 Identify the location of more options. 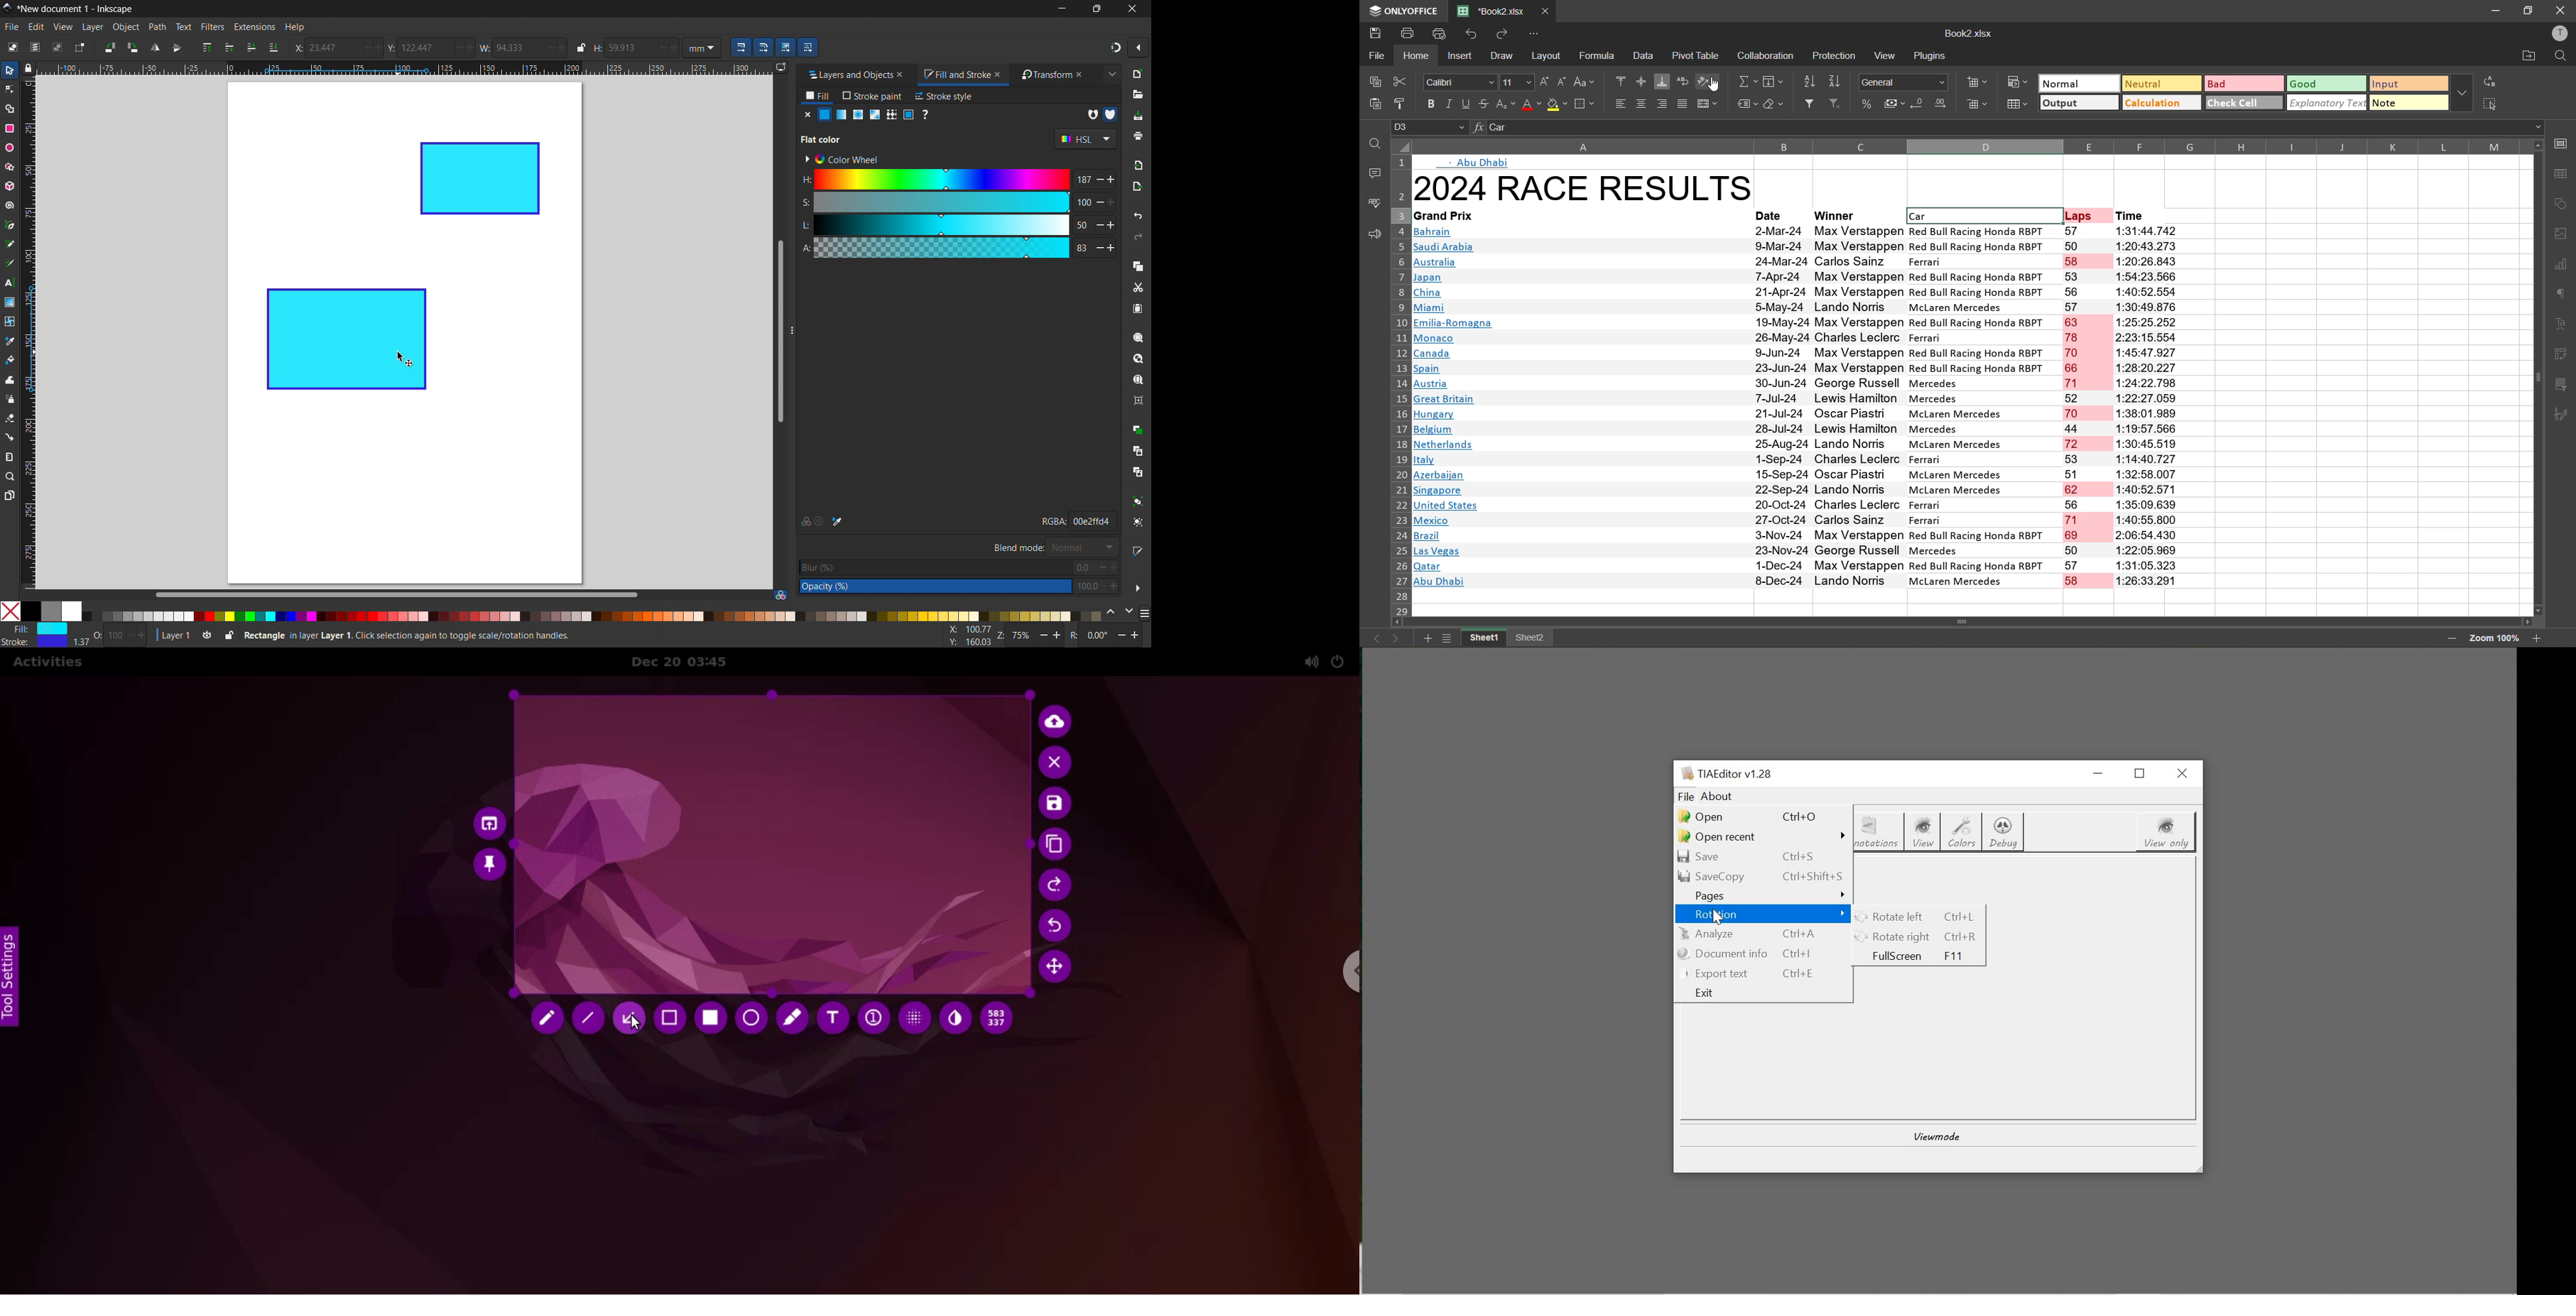
(2465, 92).